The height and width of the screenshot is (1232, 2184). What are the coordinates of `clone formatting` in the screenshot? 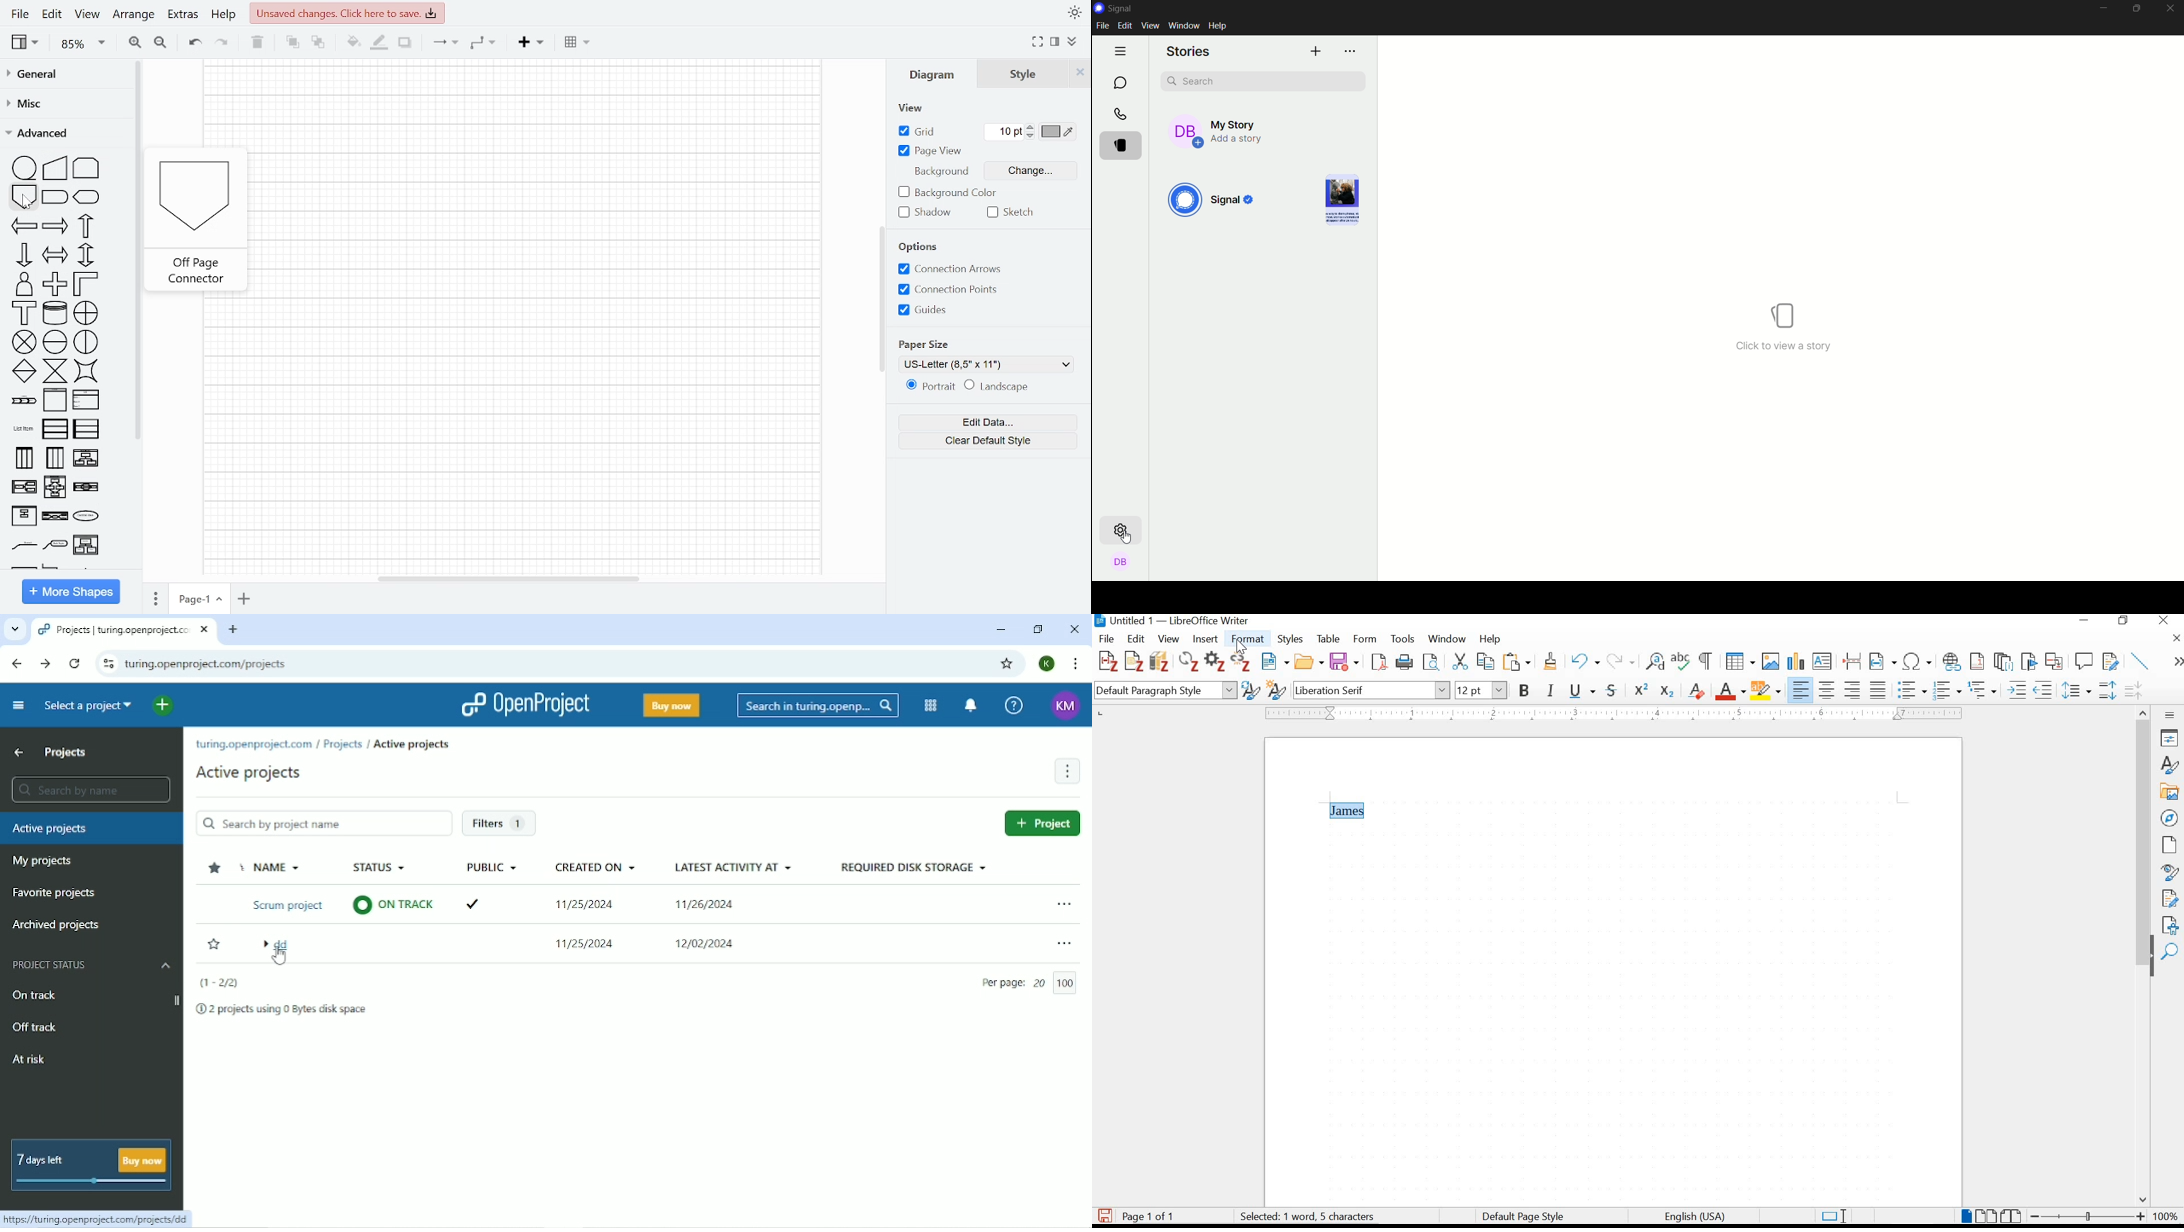 It's located at (1552, 663).